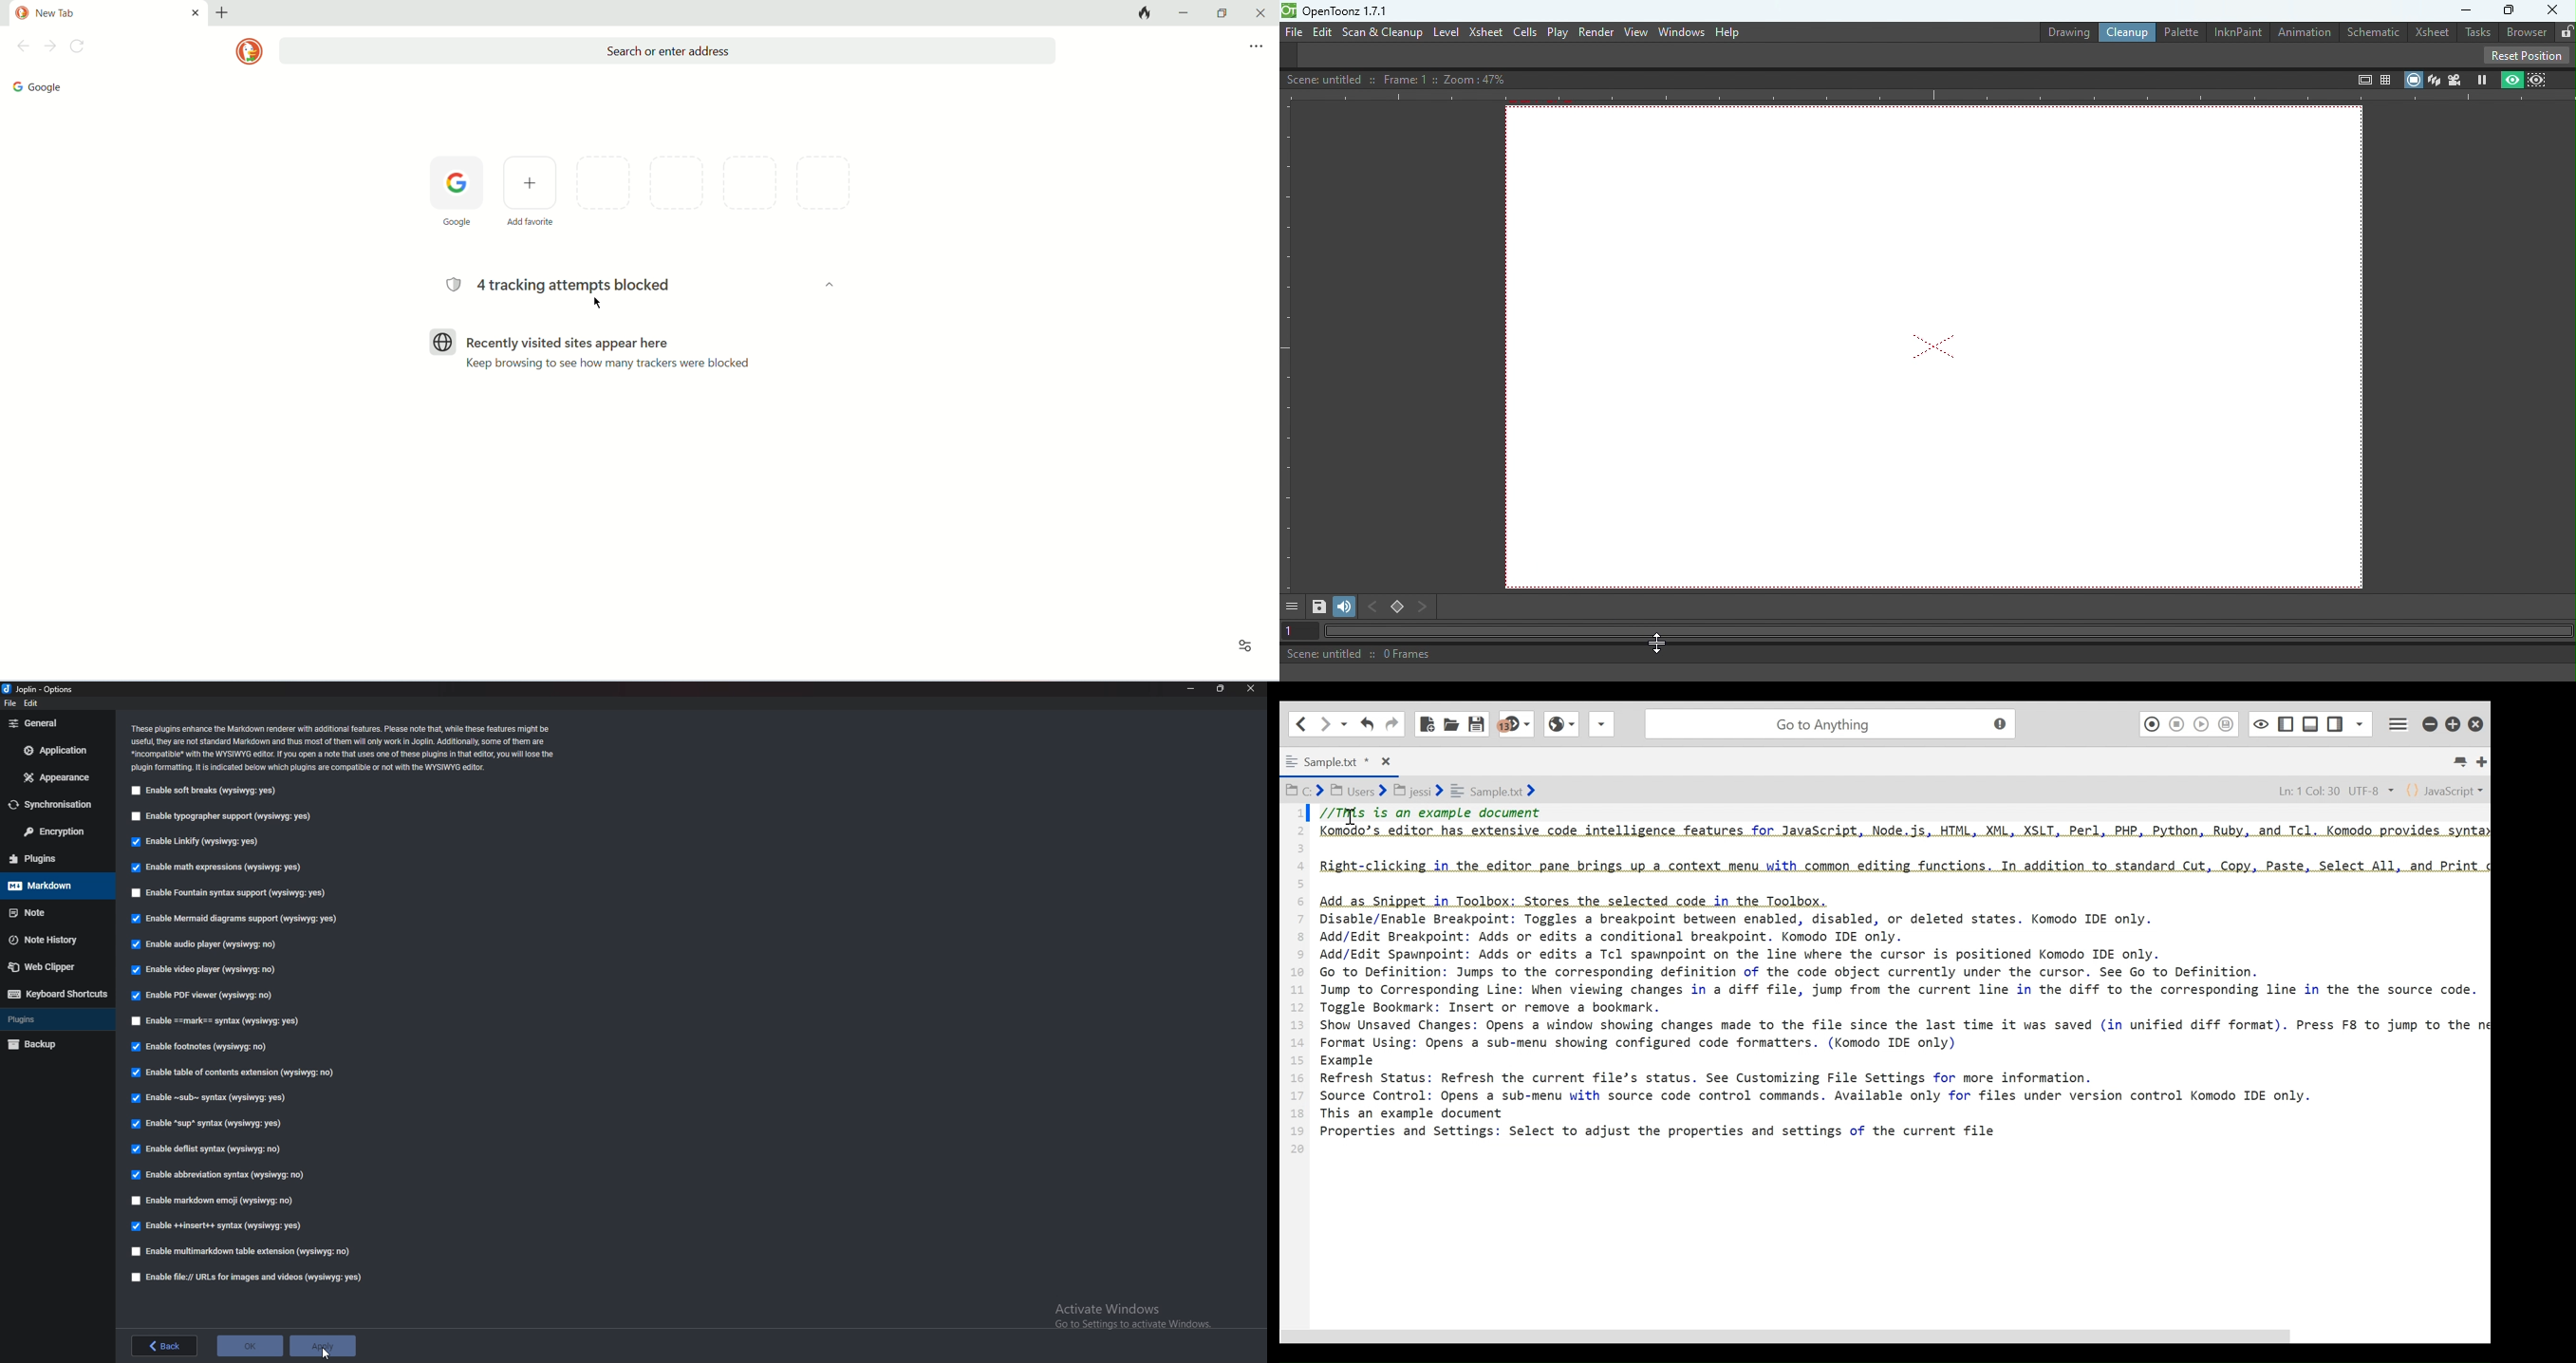 The width and height of the screenshot is (2576, 1372). I want to click on markdown, so click(53, 886).